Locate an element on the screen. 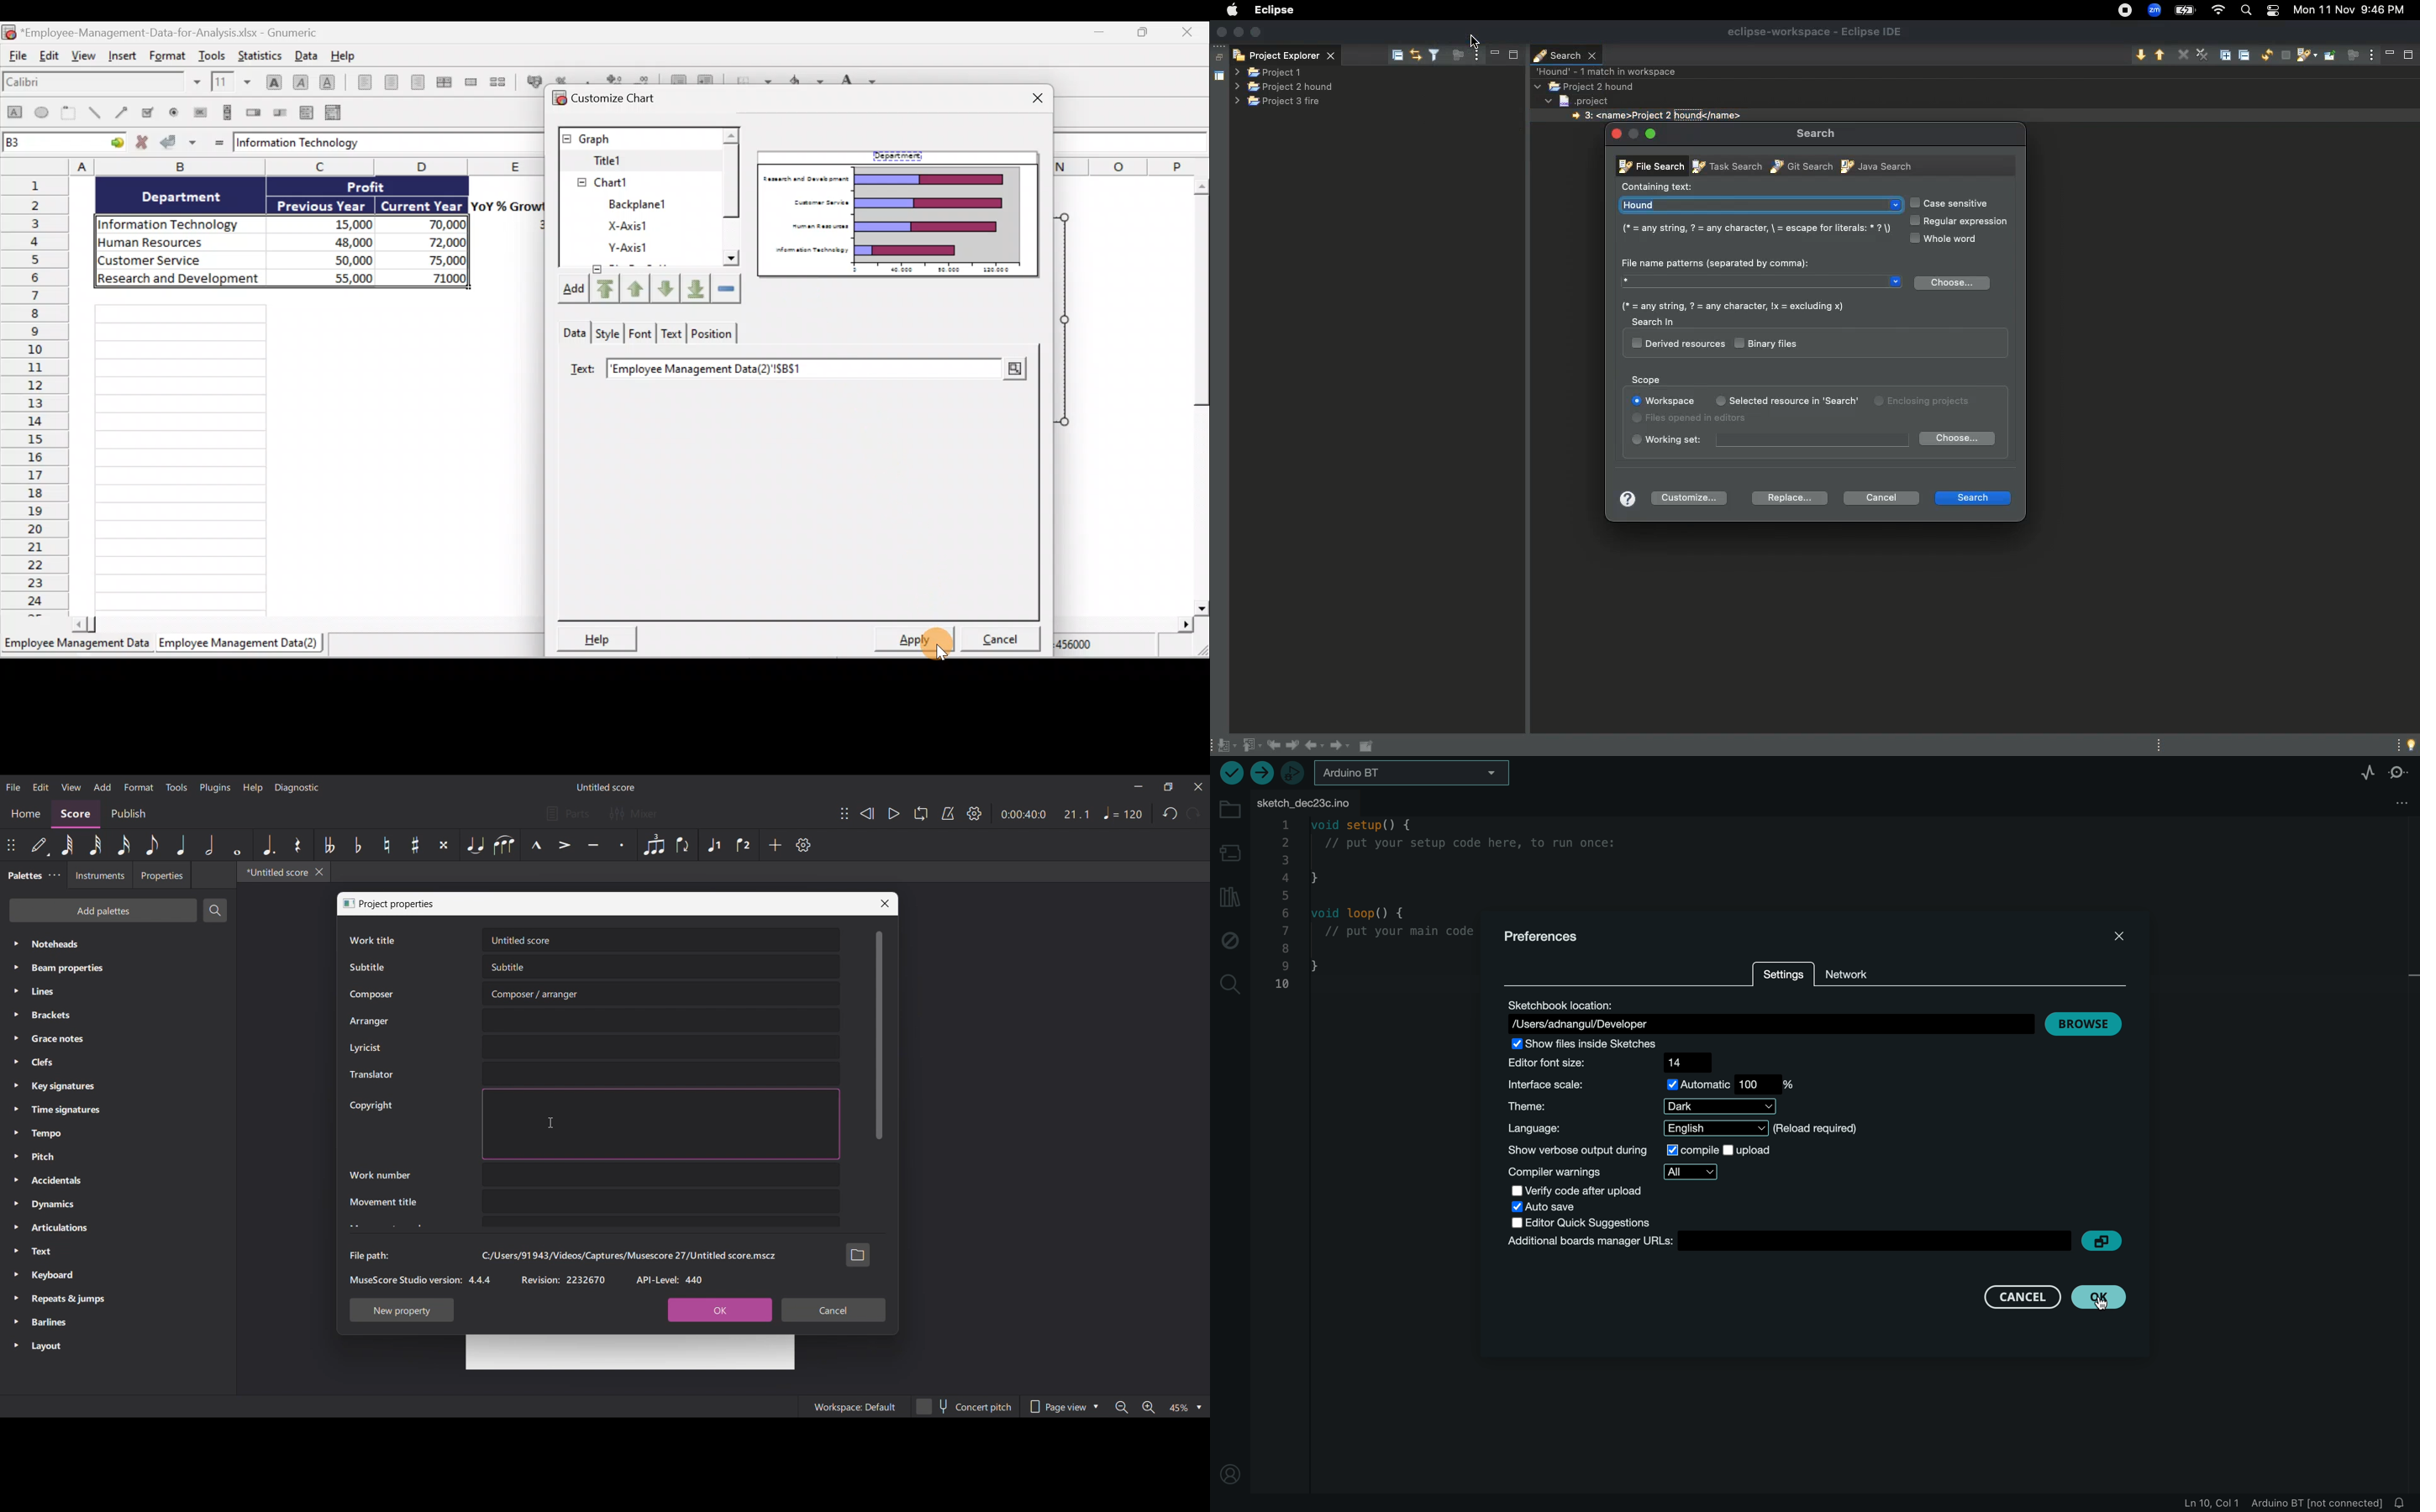  Text box for Work title is located at coordinates (660, 940).